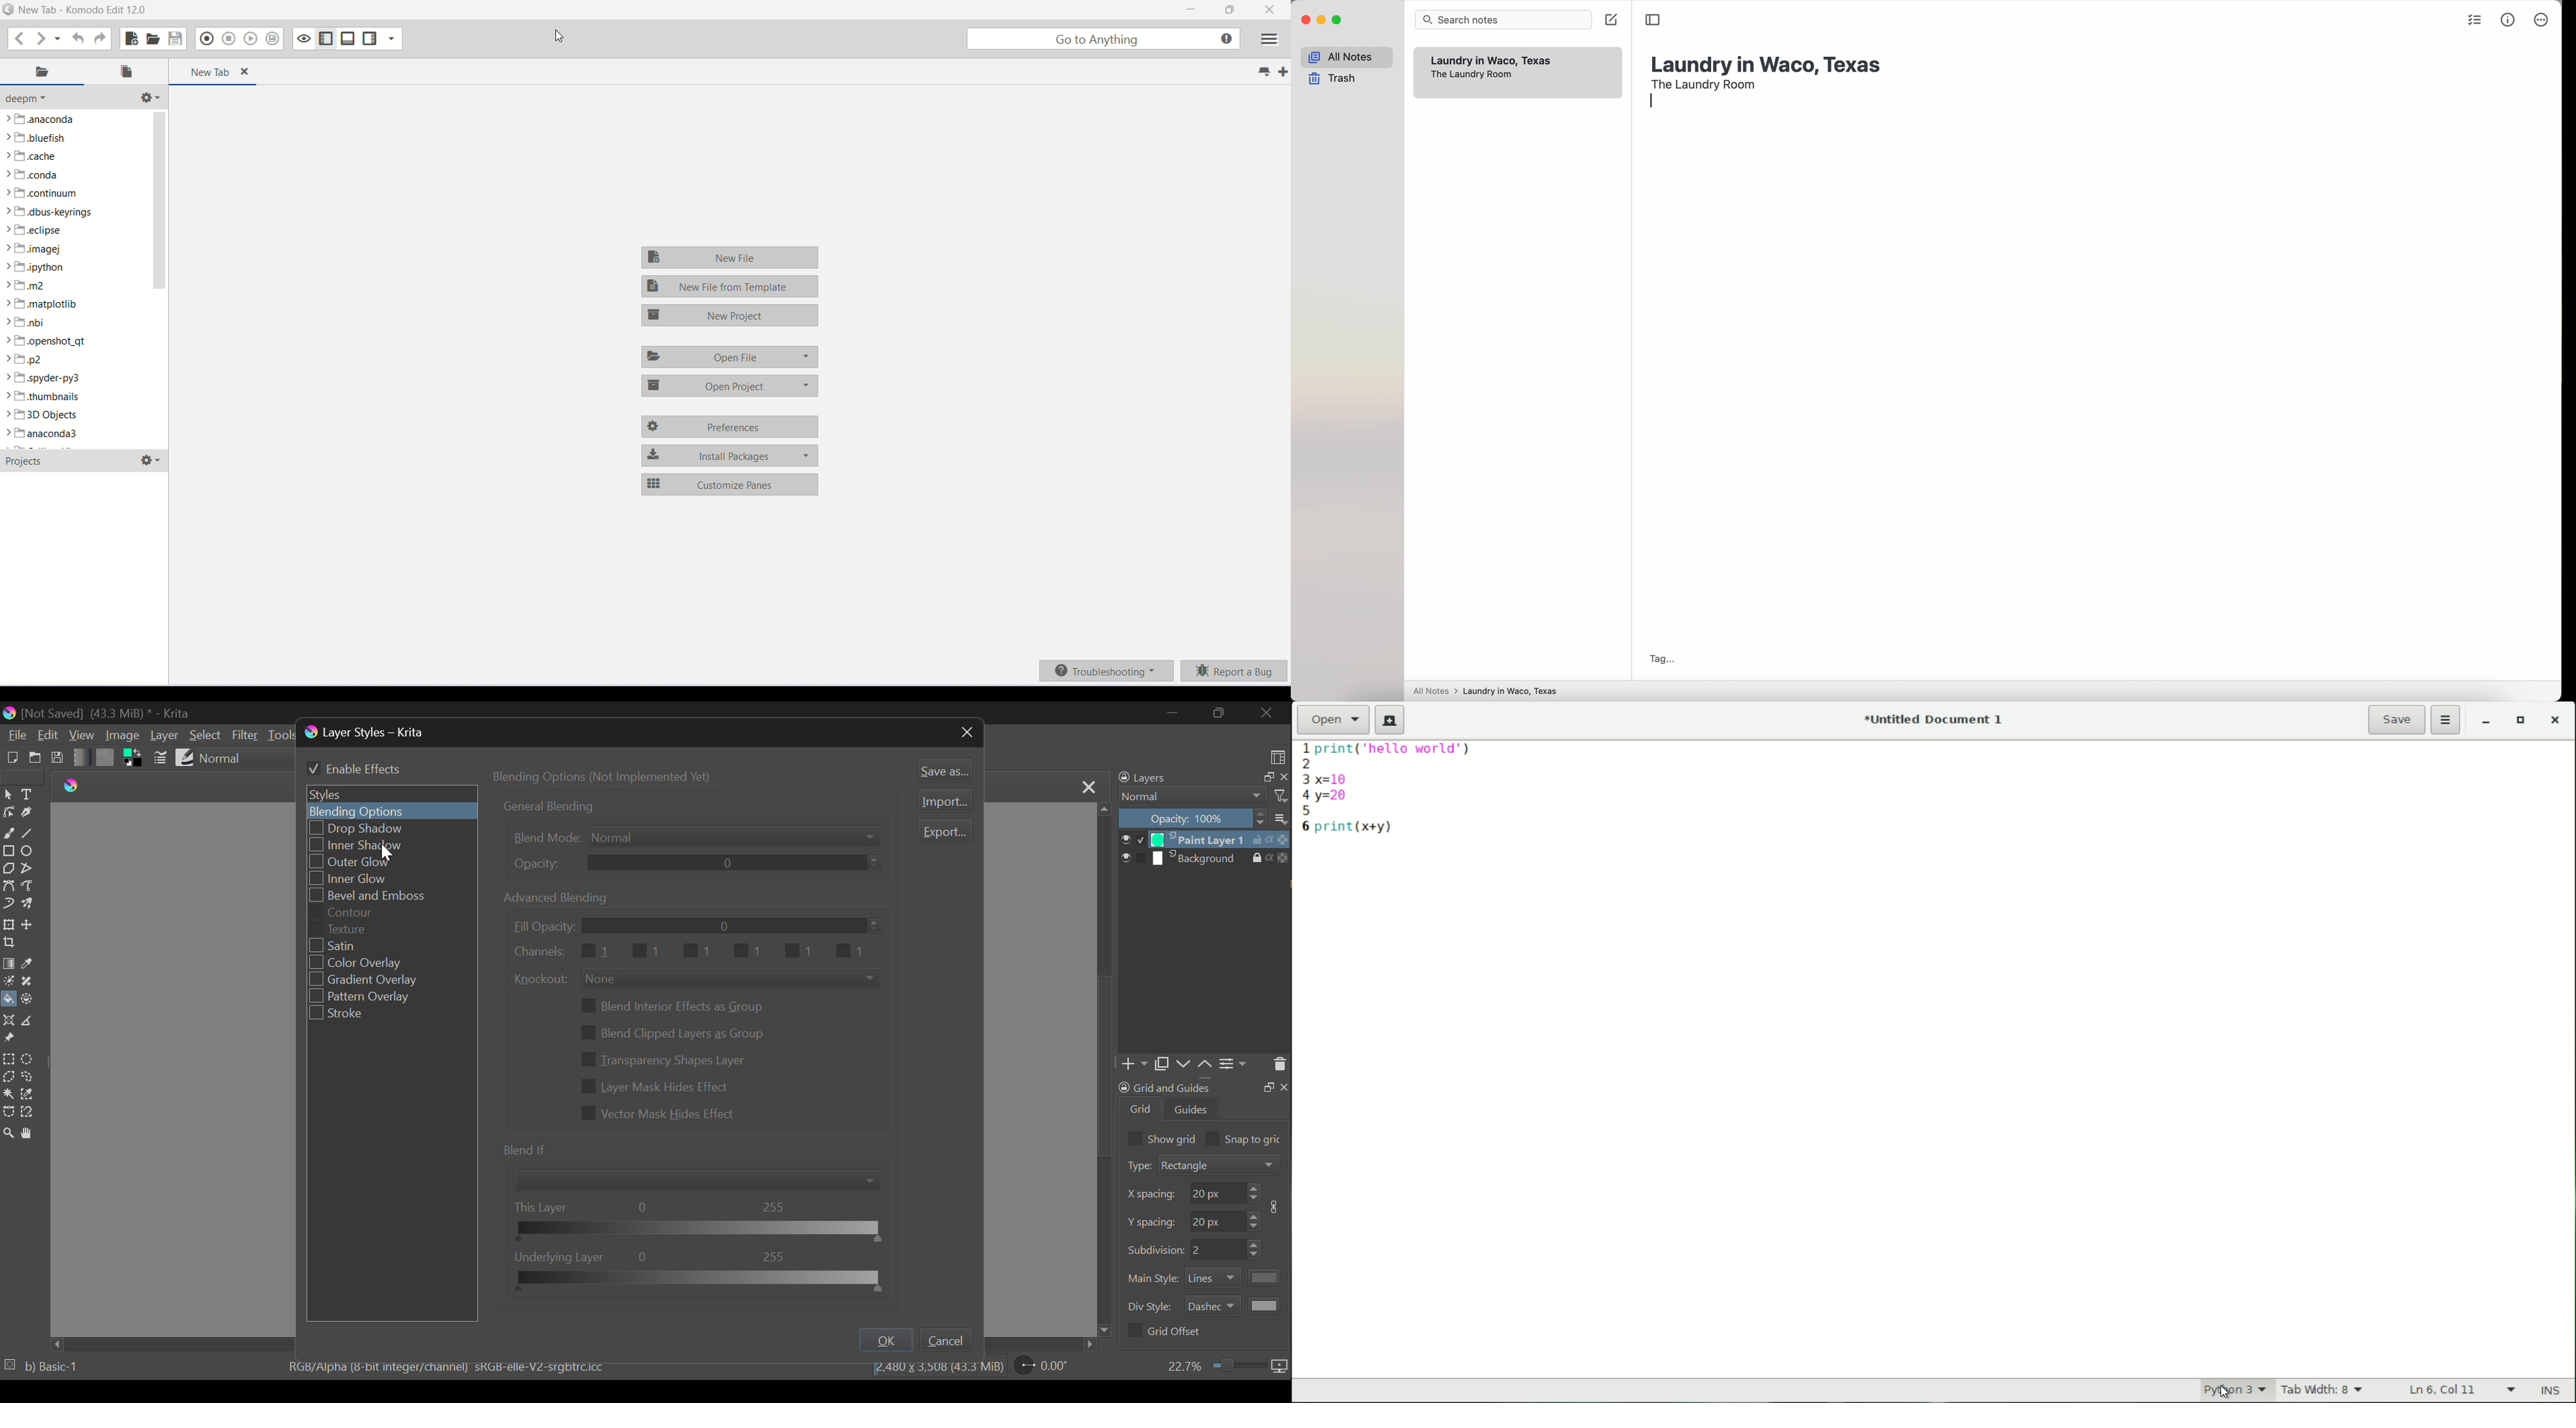 Image resolution: width=2576 pixels, height=1428 pixels. Describe the element at coordinates (9, 850) in the screenshot. I see `Rectangle` at that location.